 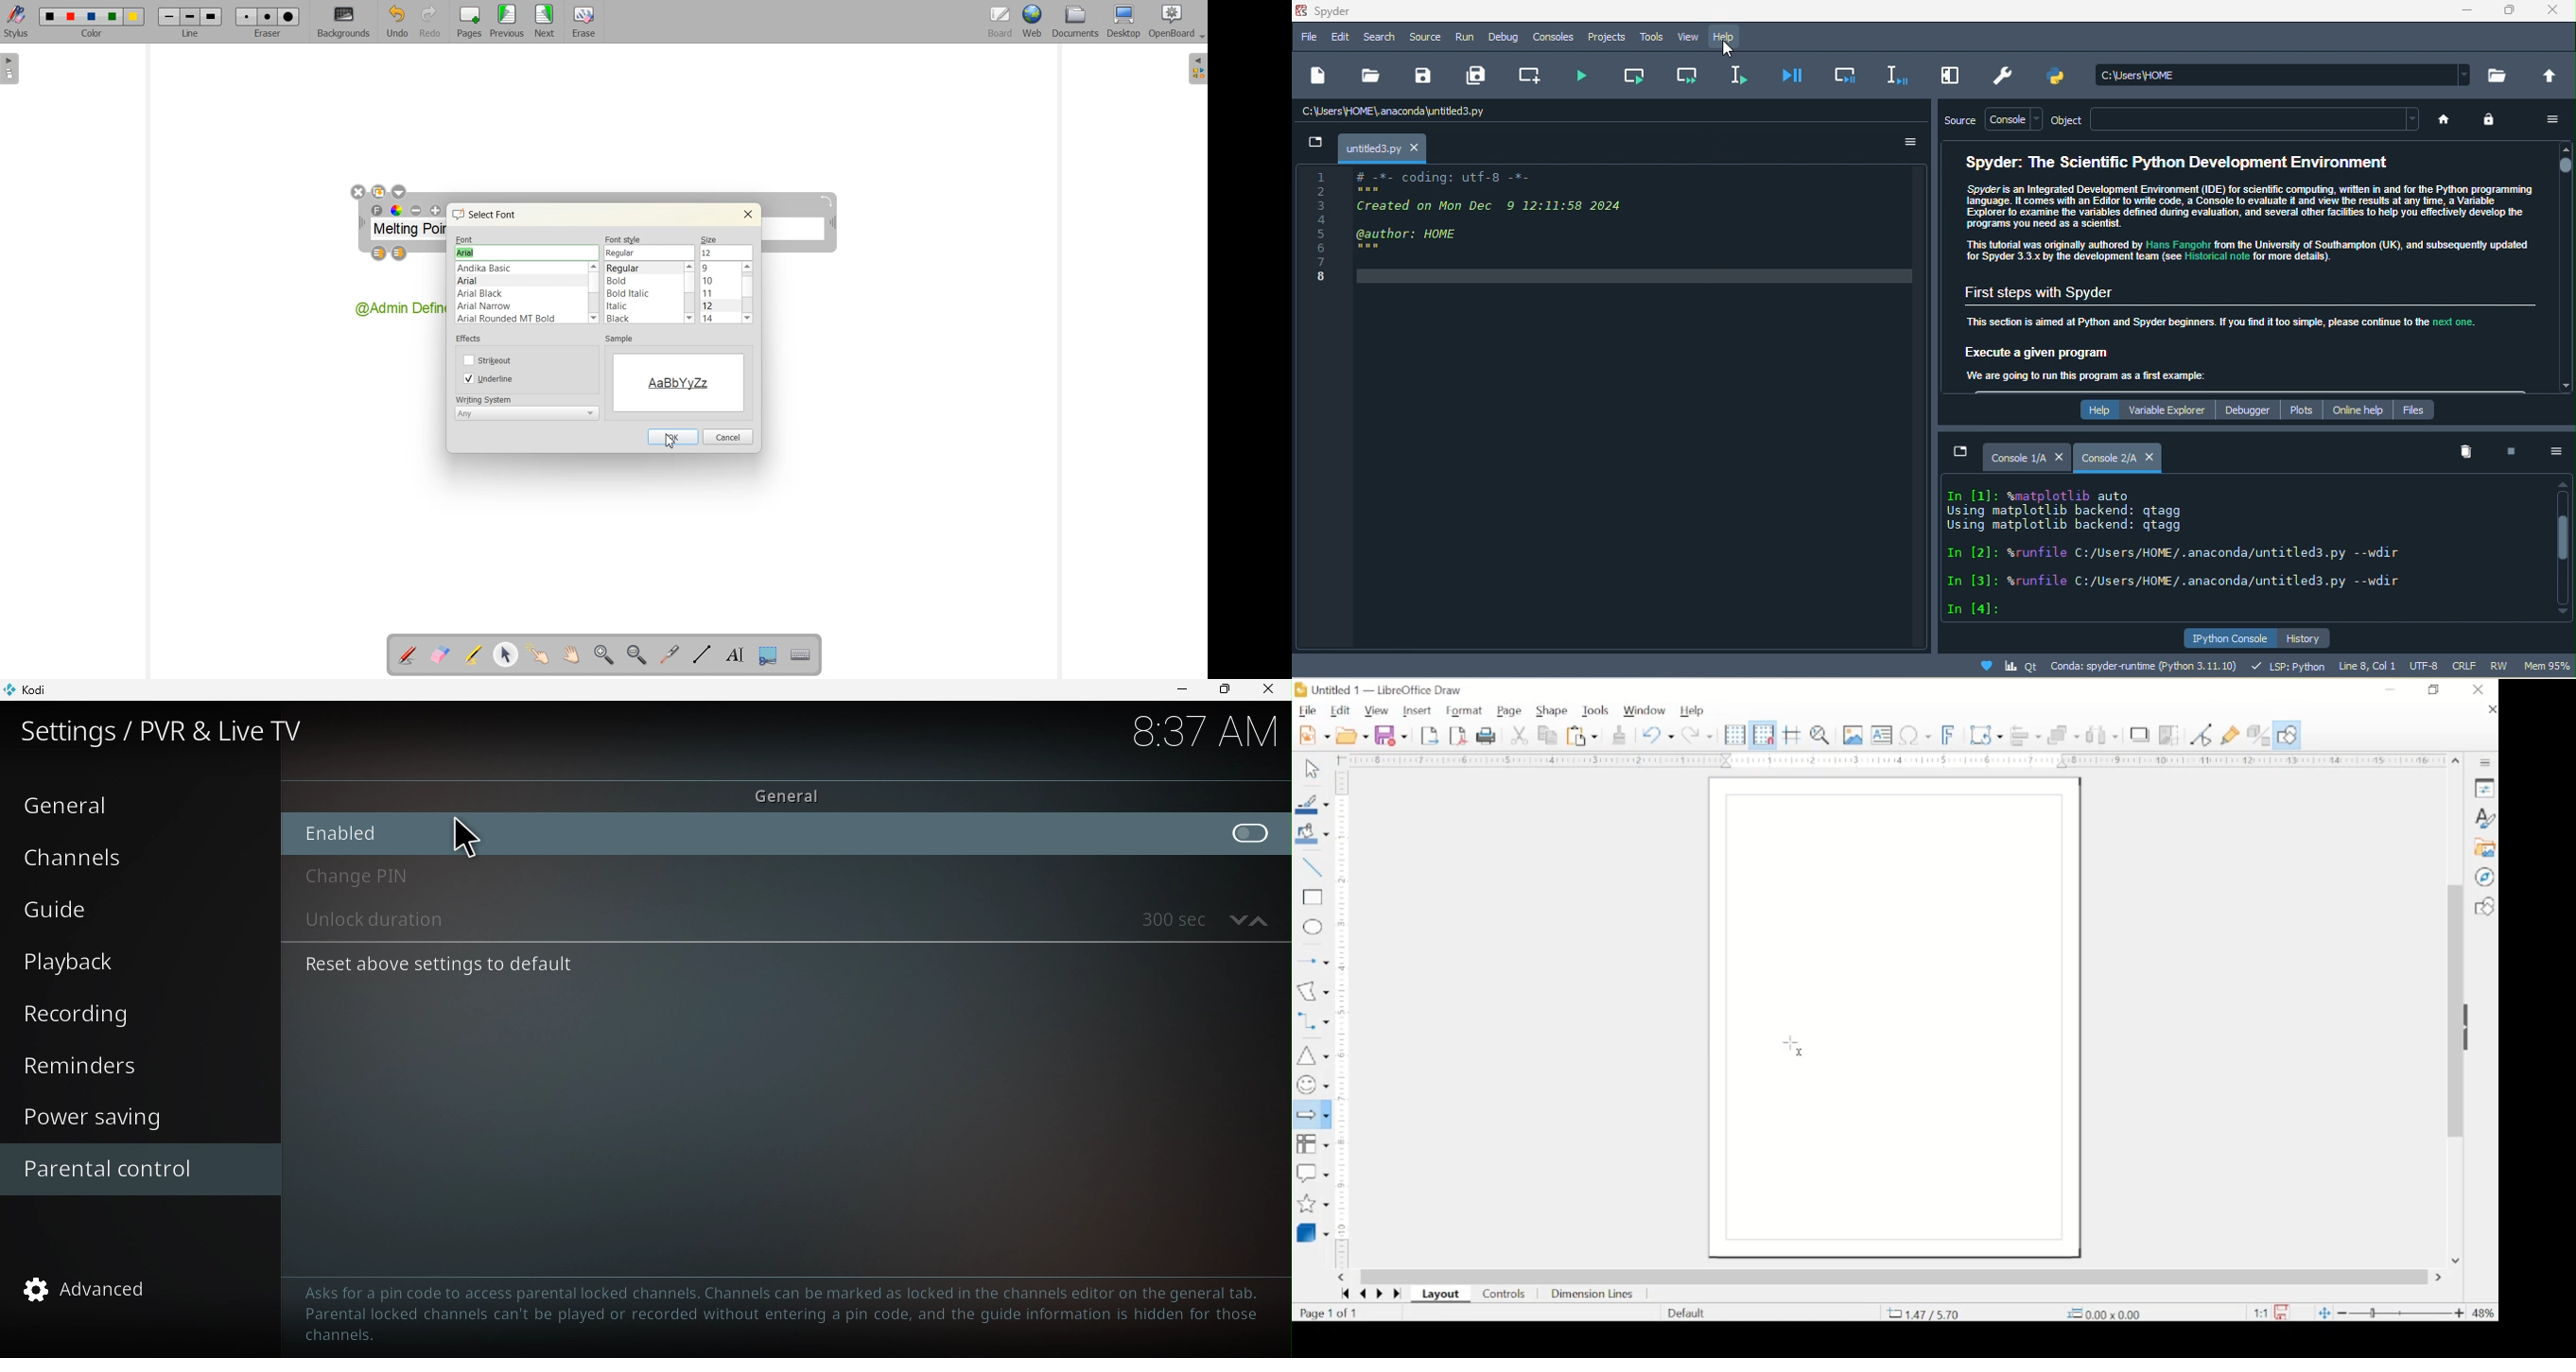 I want to click on change to parent directory, so click(x=2552, y=76).